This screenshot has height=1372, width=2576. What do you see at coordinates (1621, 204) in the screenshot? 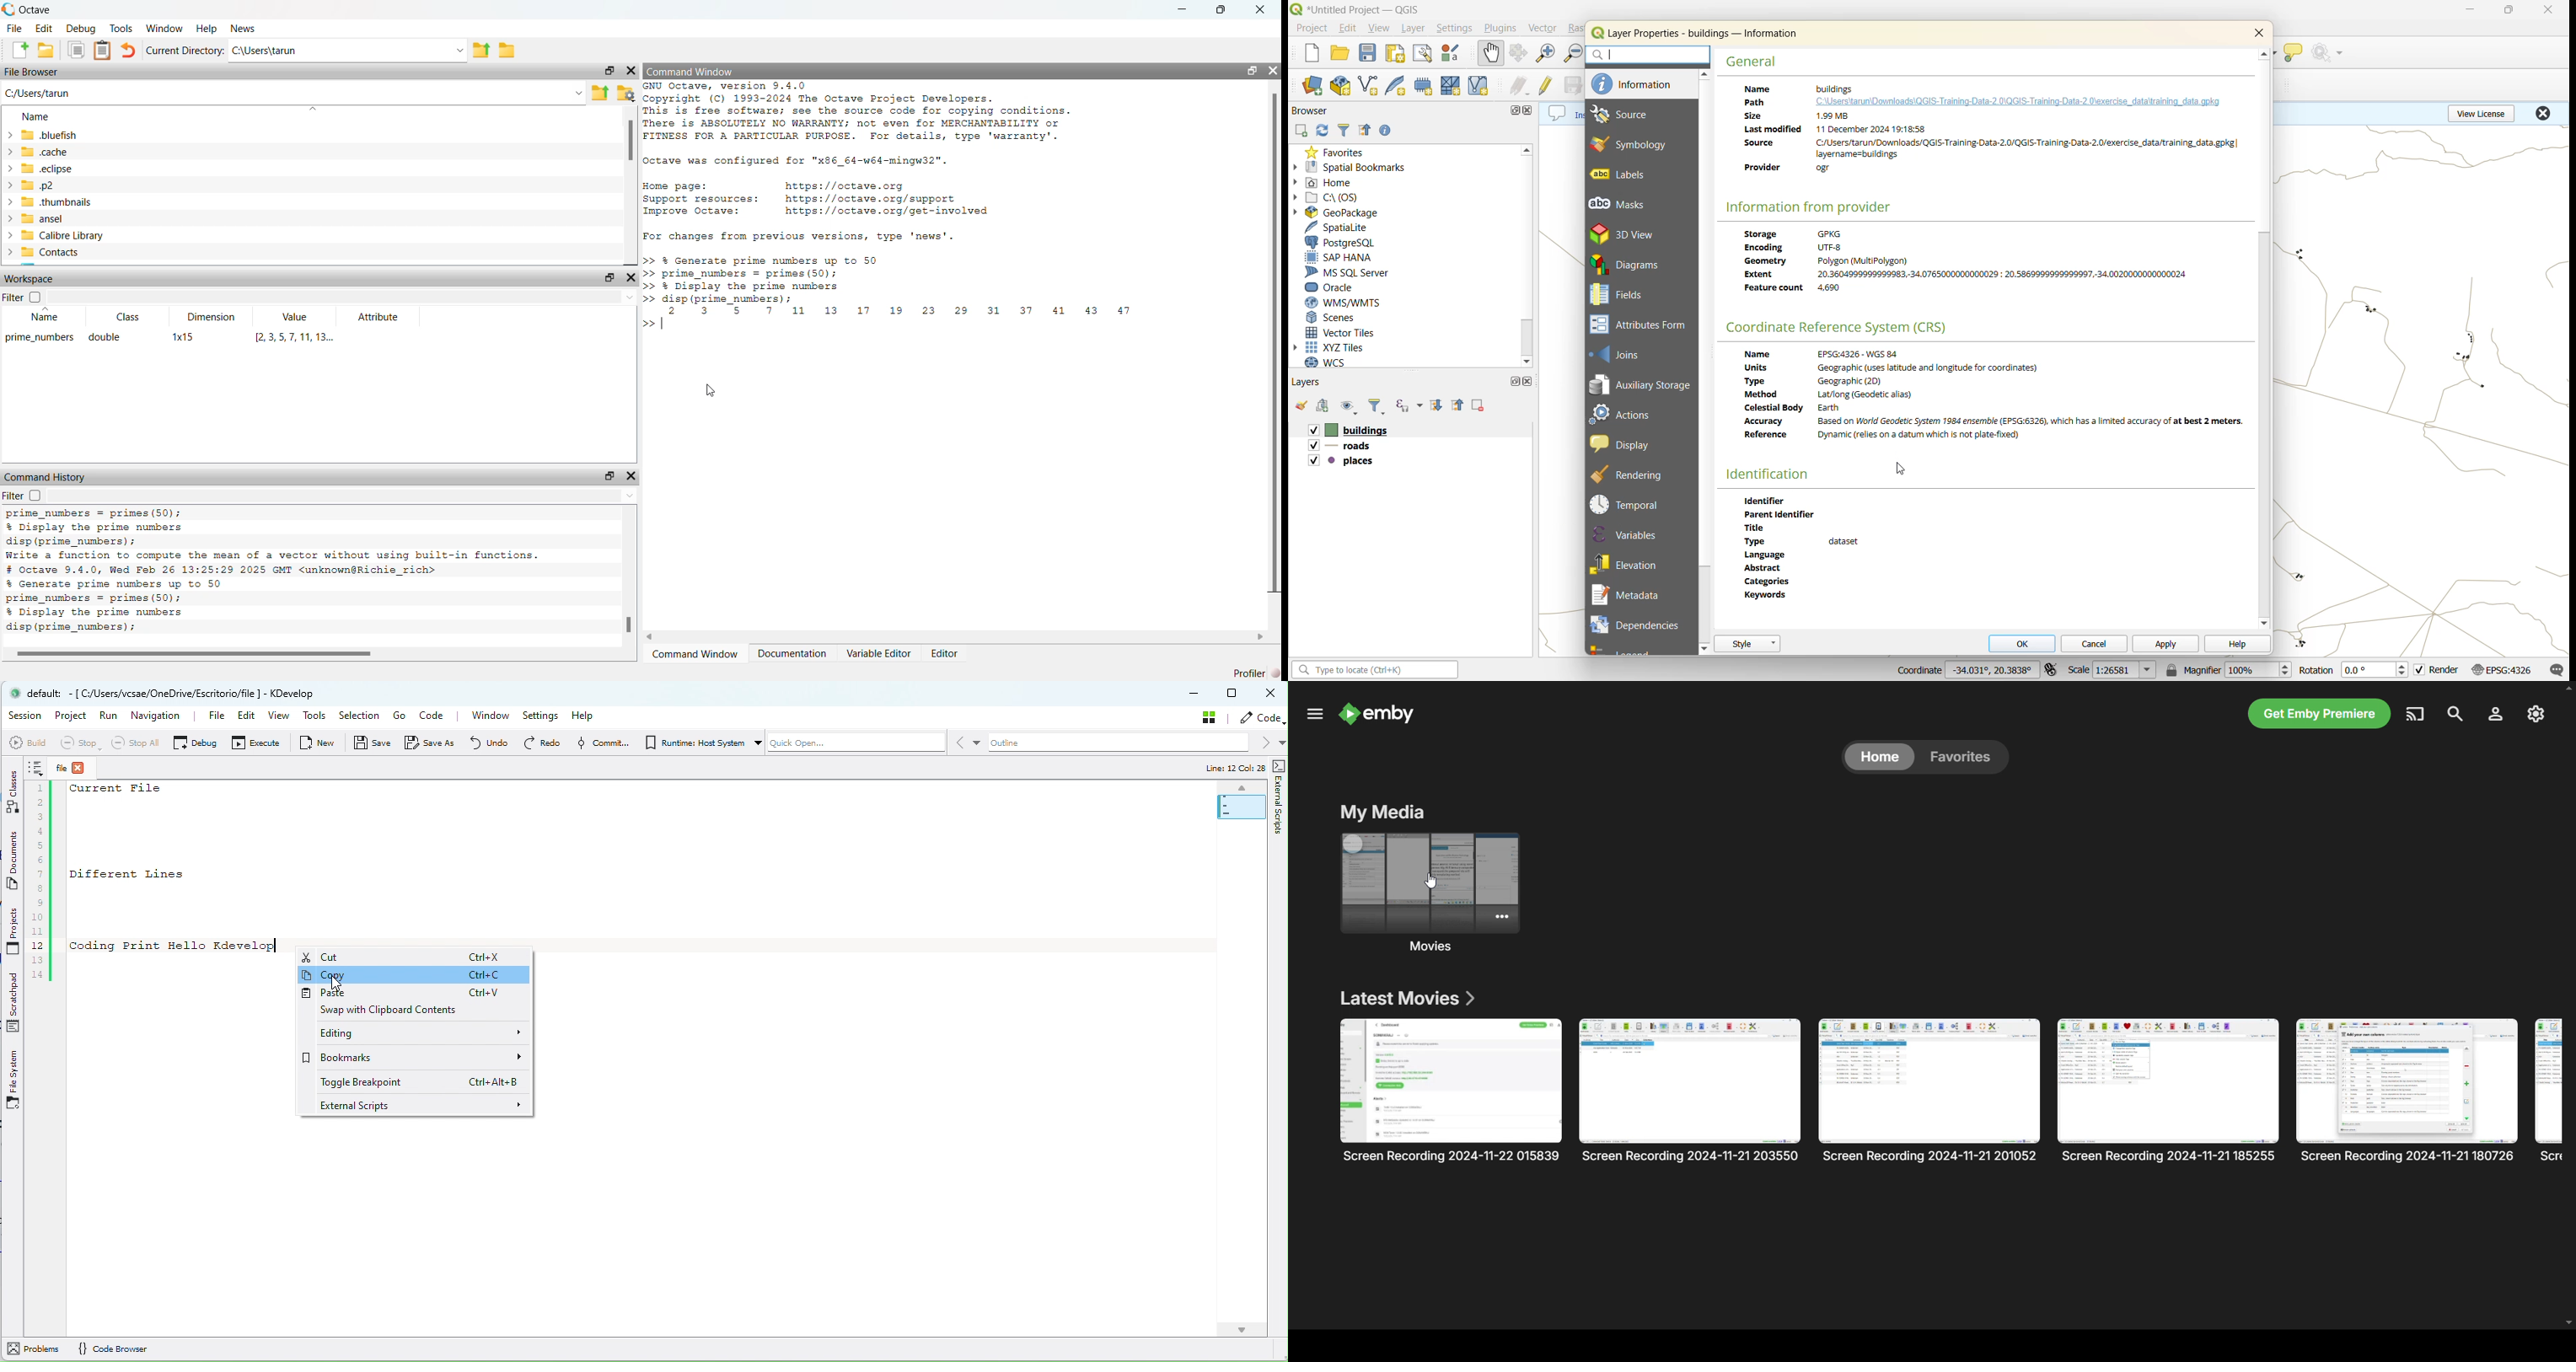
I see `masks` at bounding box center [1621, 204].